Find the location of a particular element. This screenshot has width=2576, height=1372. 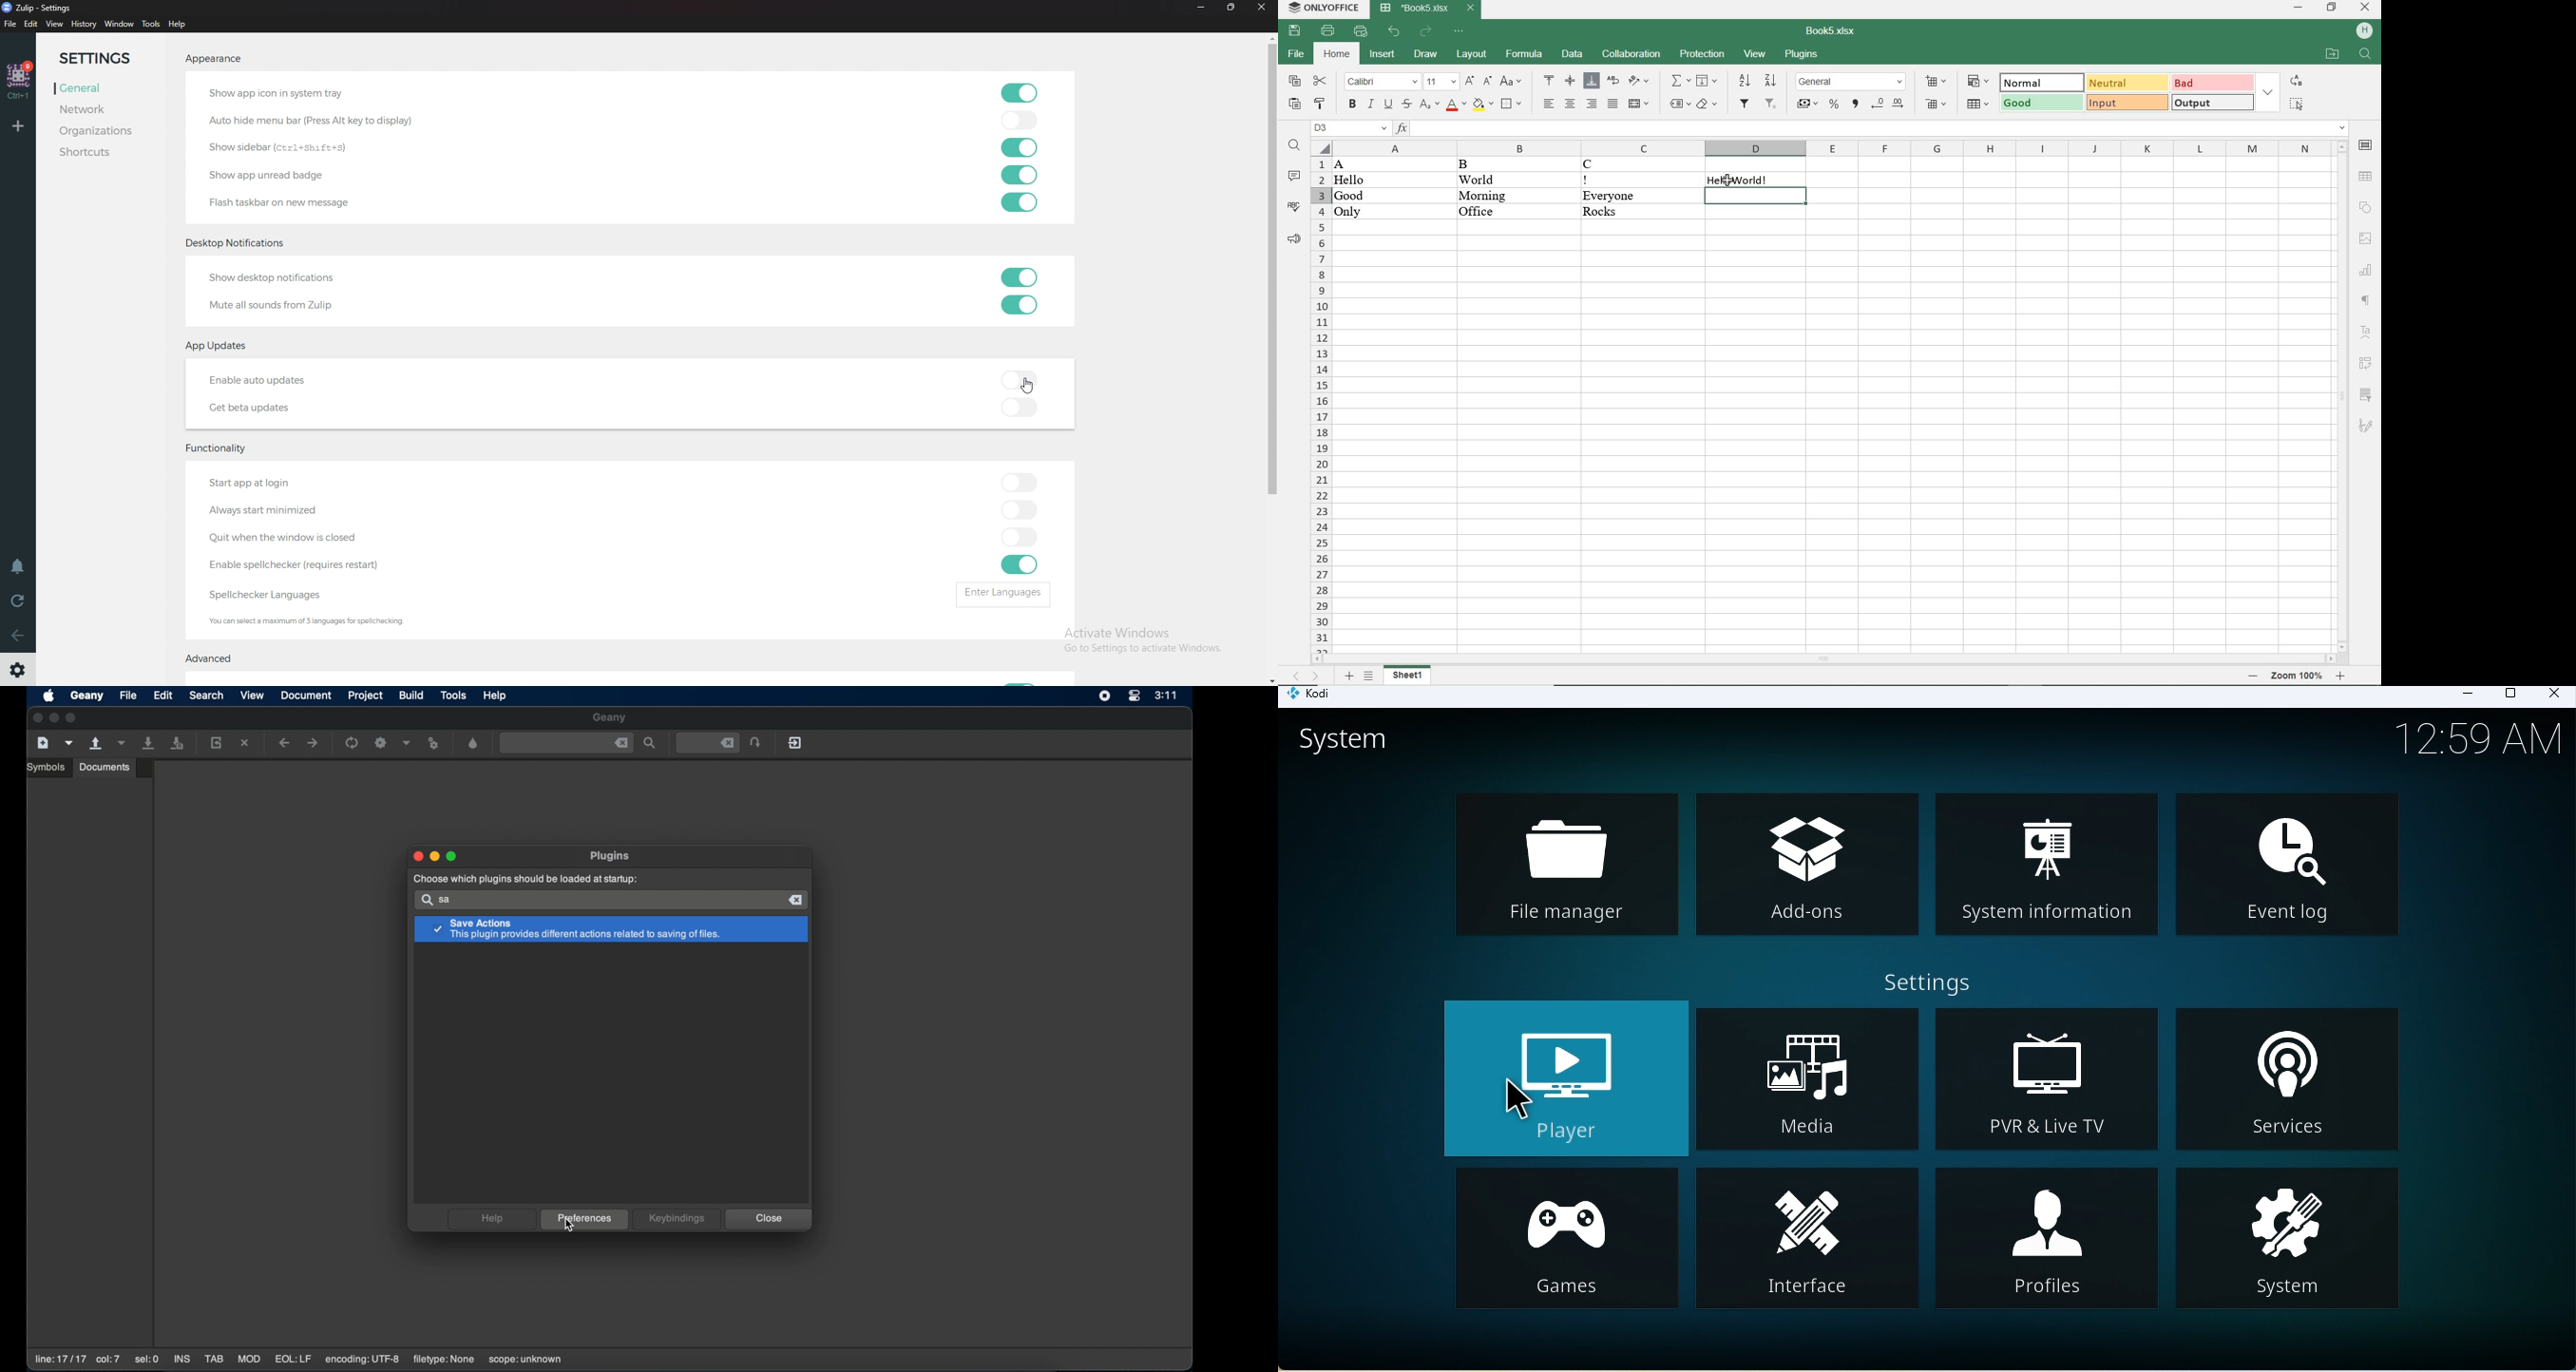

auto hide menu bar is located at coordinates (306, 121).